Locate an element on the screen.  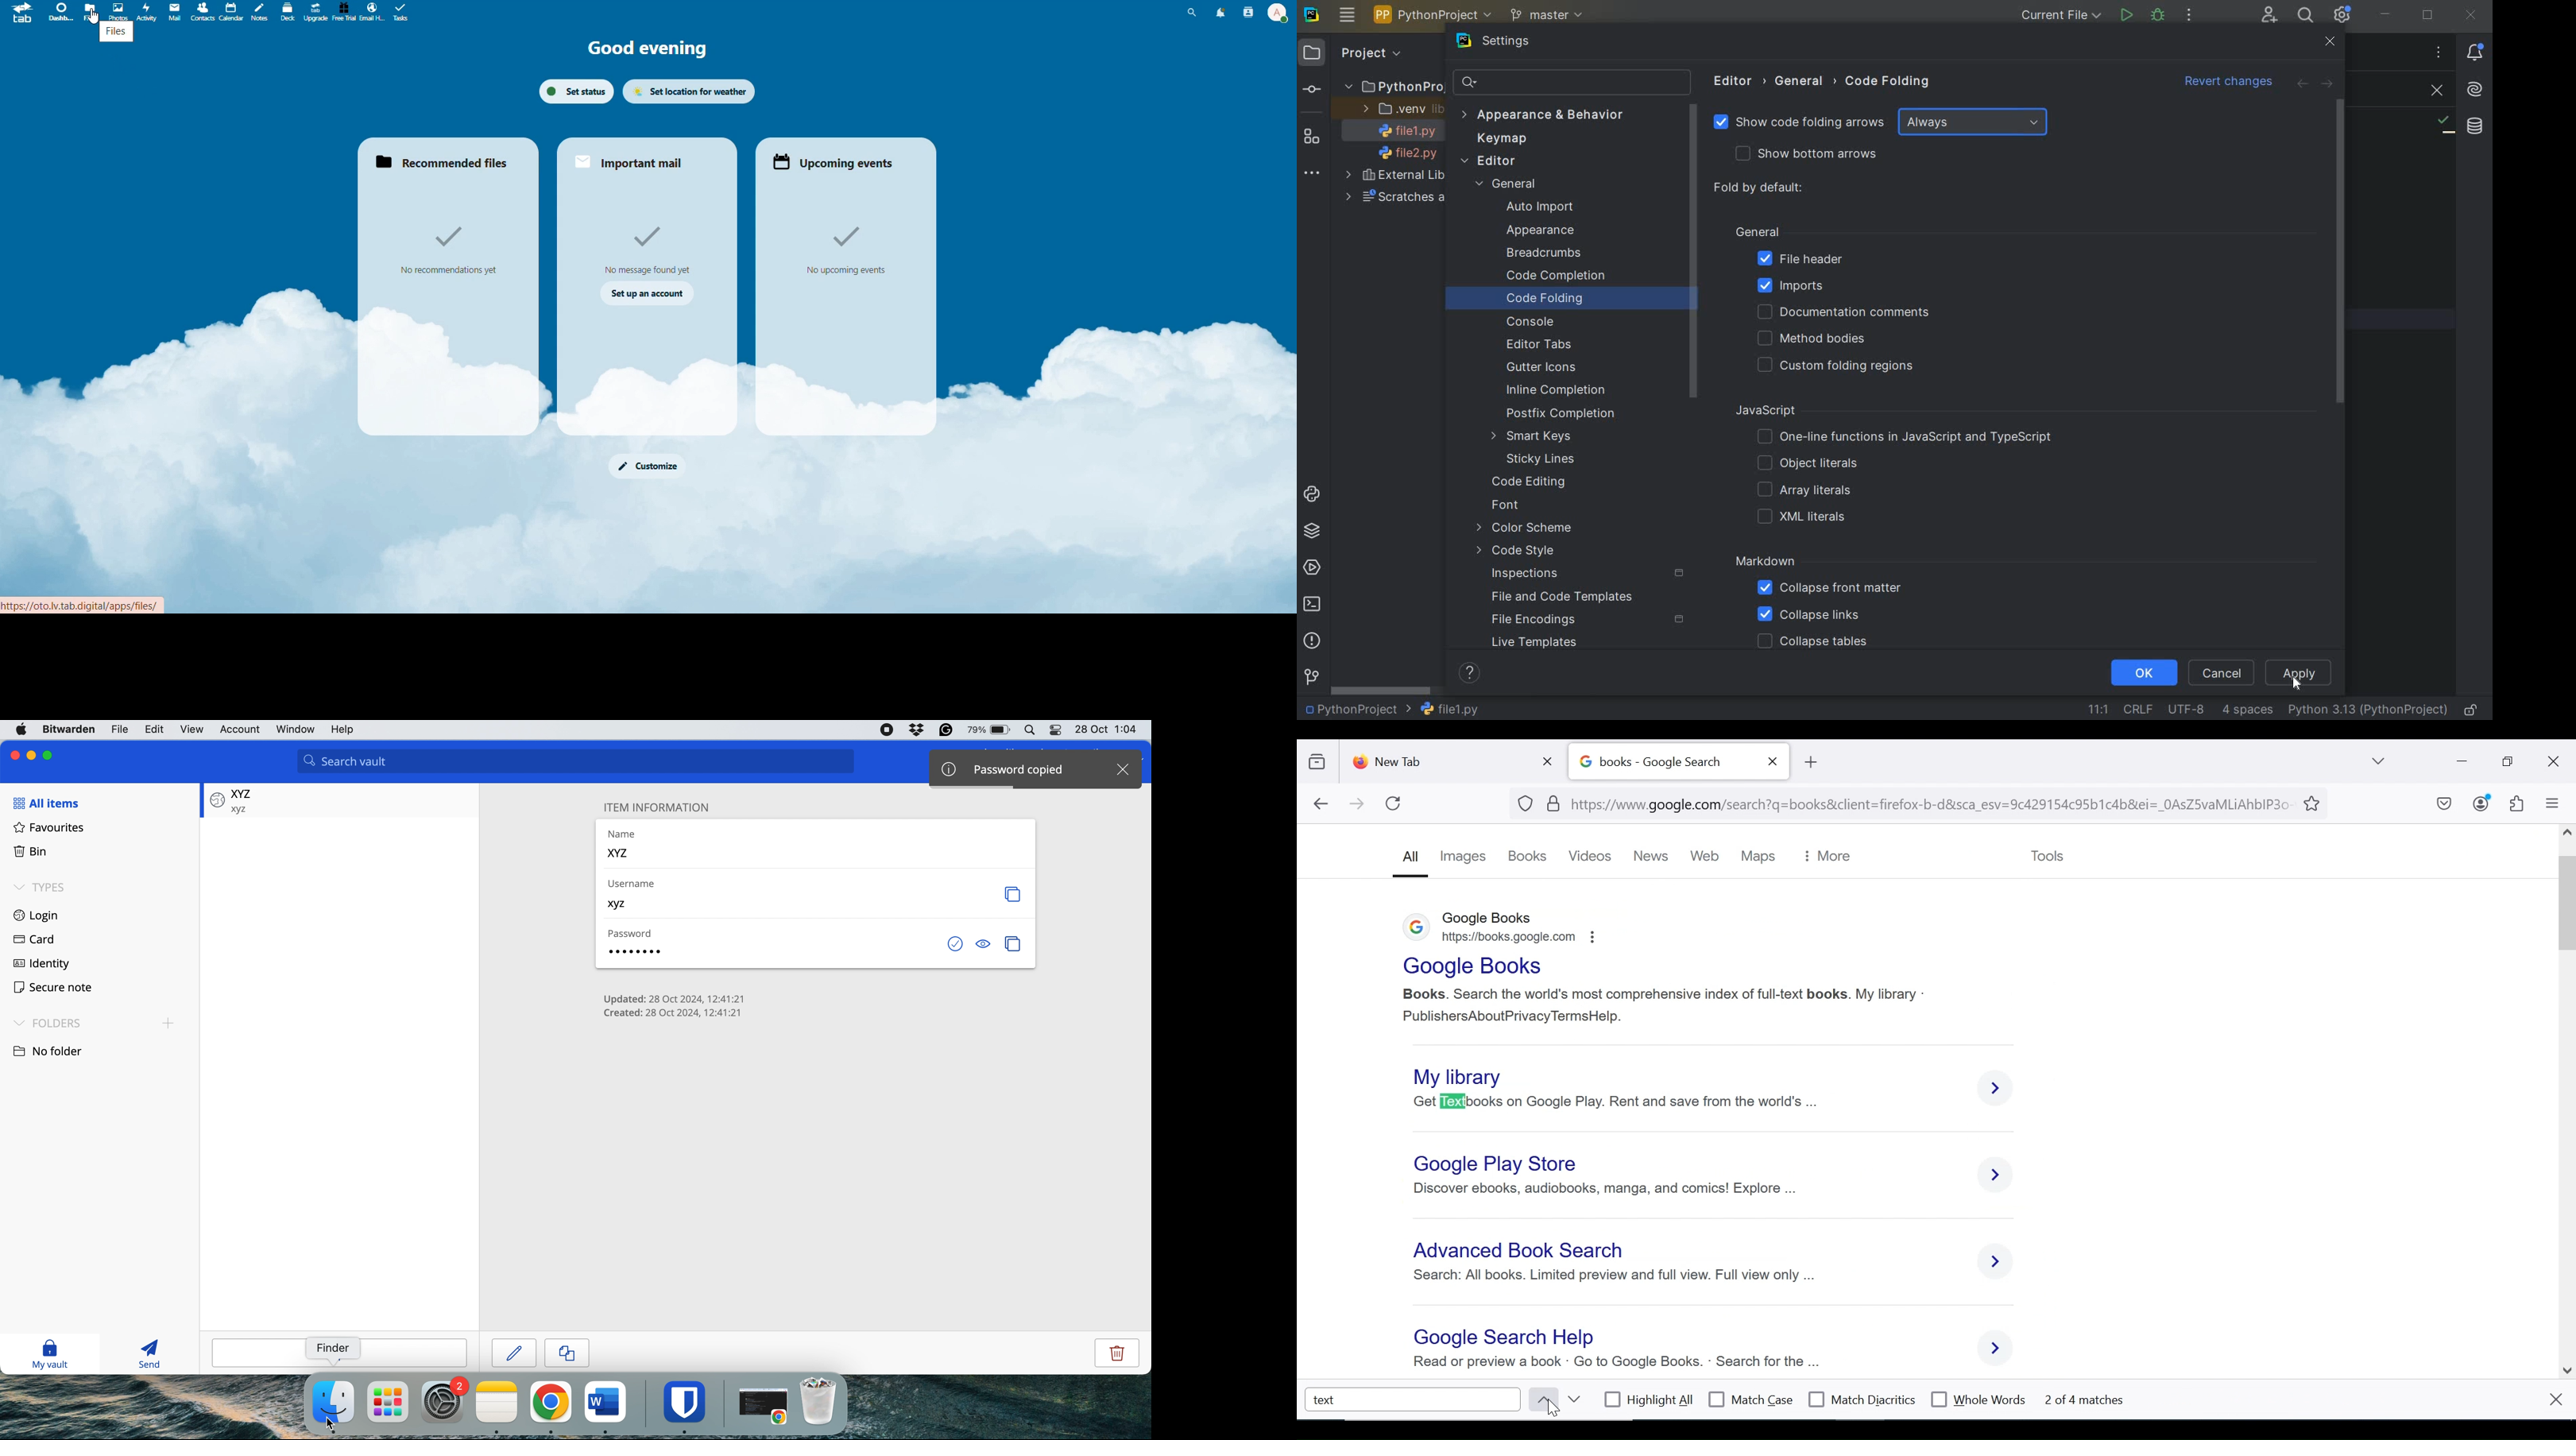
previous is located at coordinates (1541, 1399).